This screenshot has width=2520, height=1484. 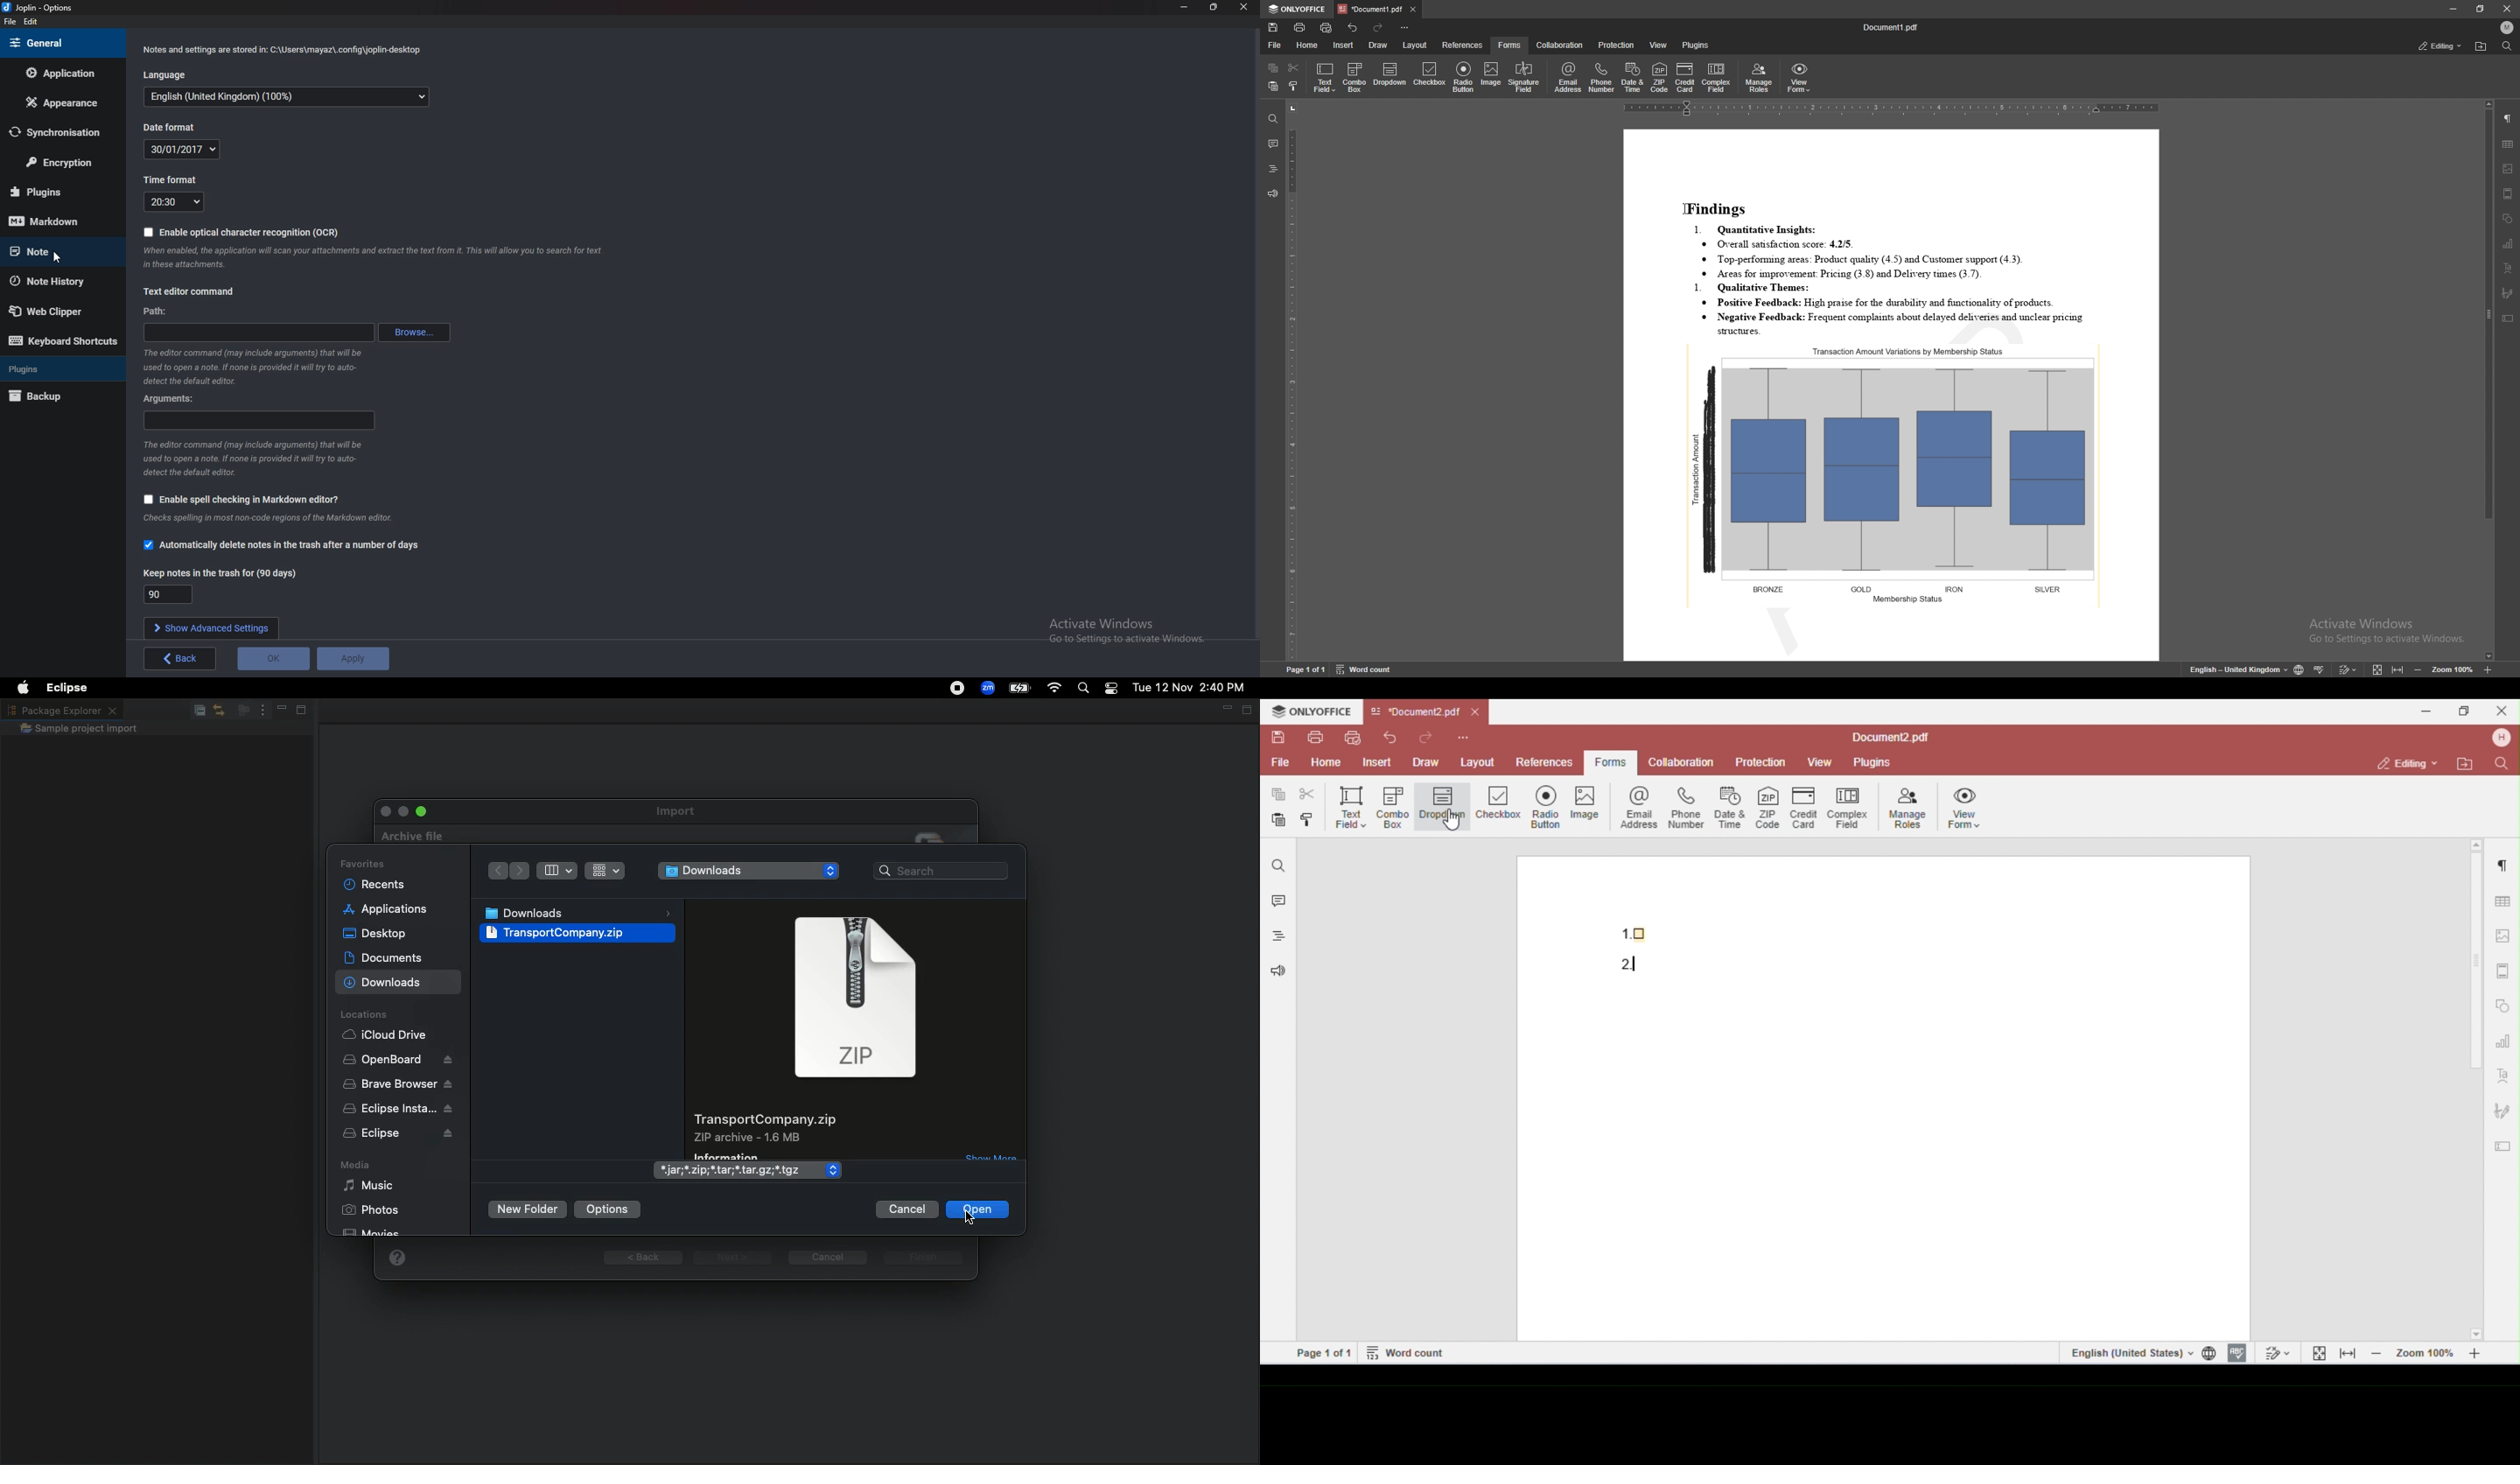 What do you see at coordinates (259, 331) in the screenshot?
I see `path` at bounding box center [259, 331].